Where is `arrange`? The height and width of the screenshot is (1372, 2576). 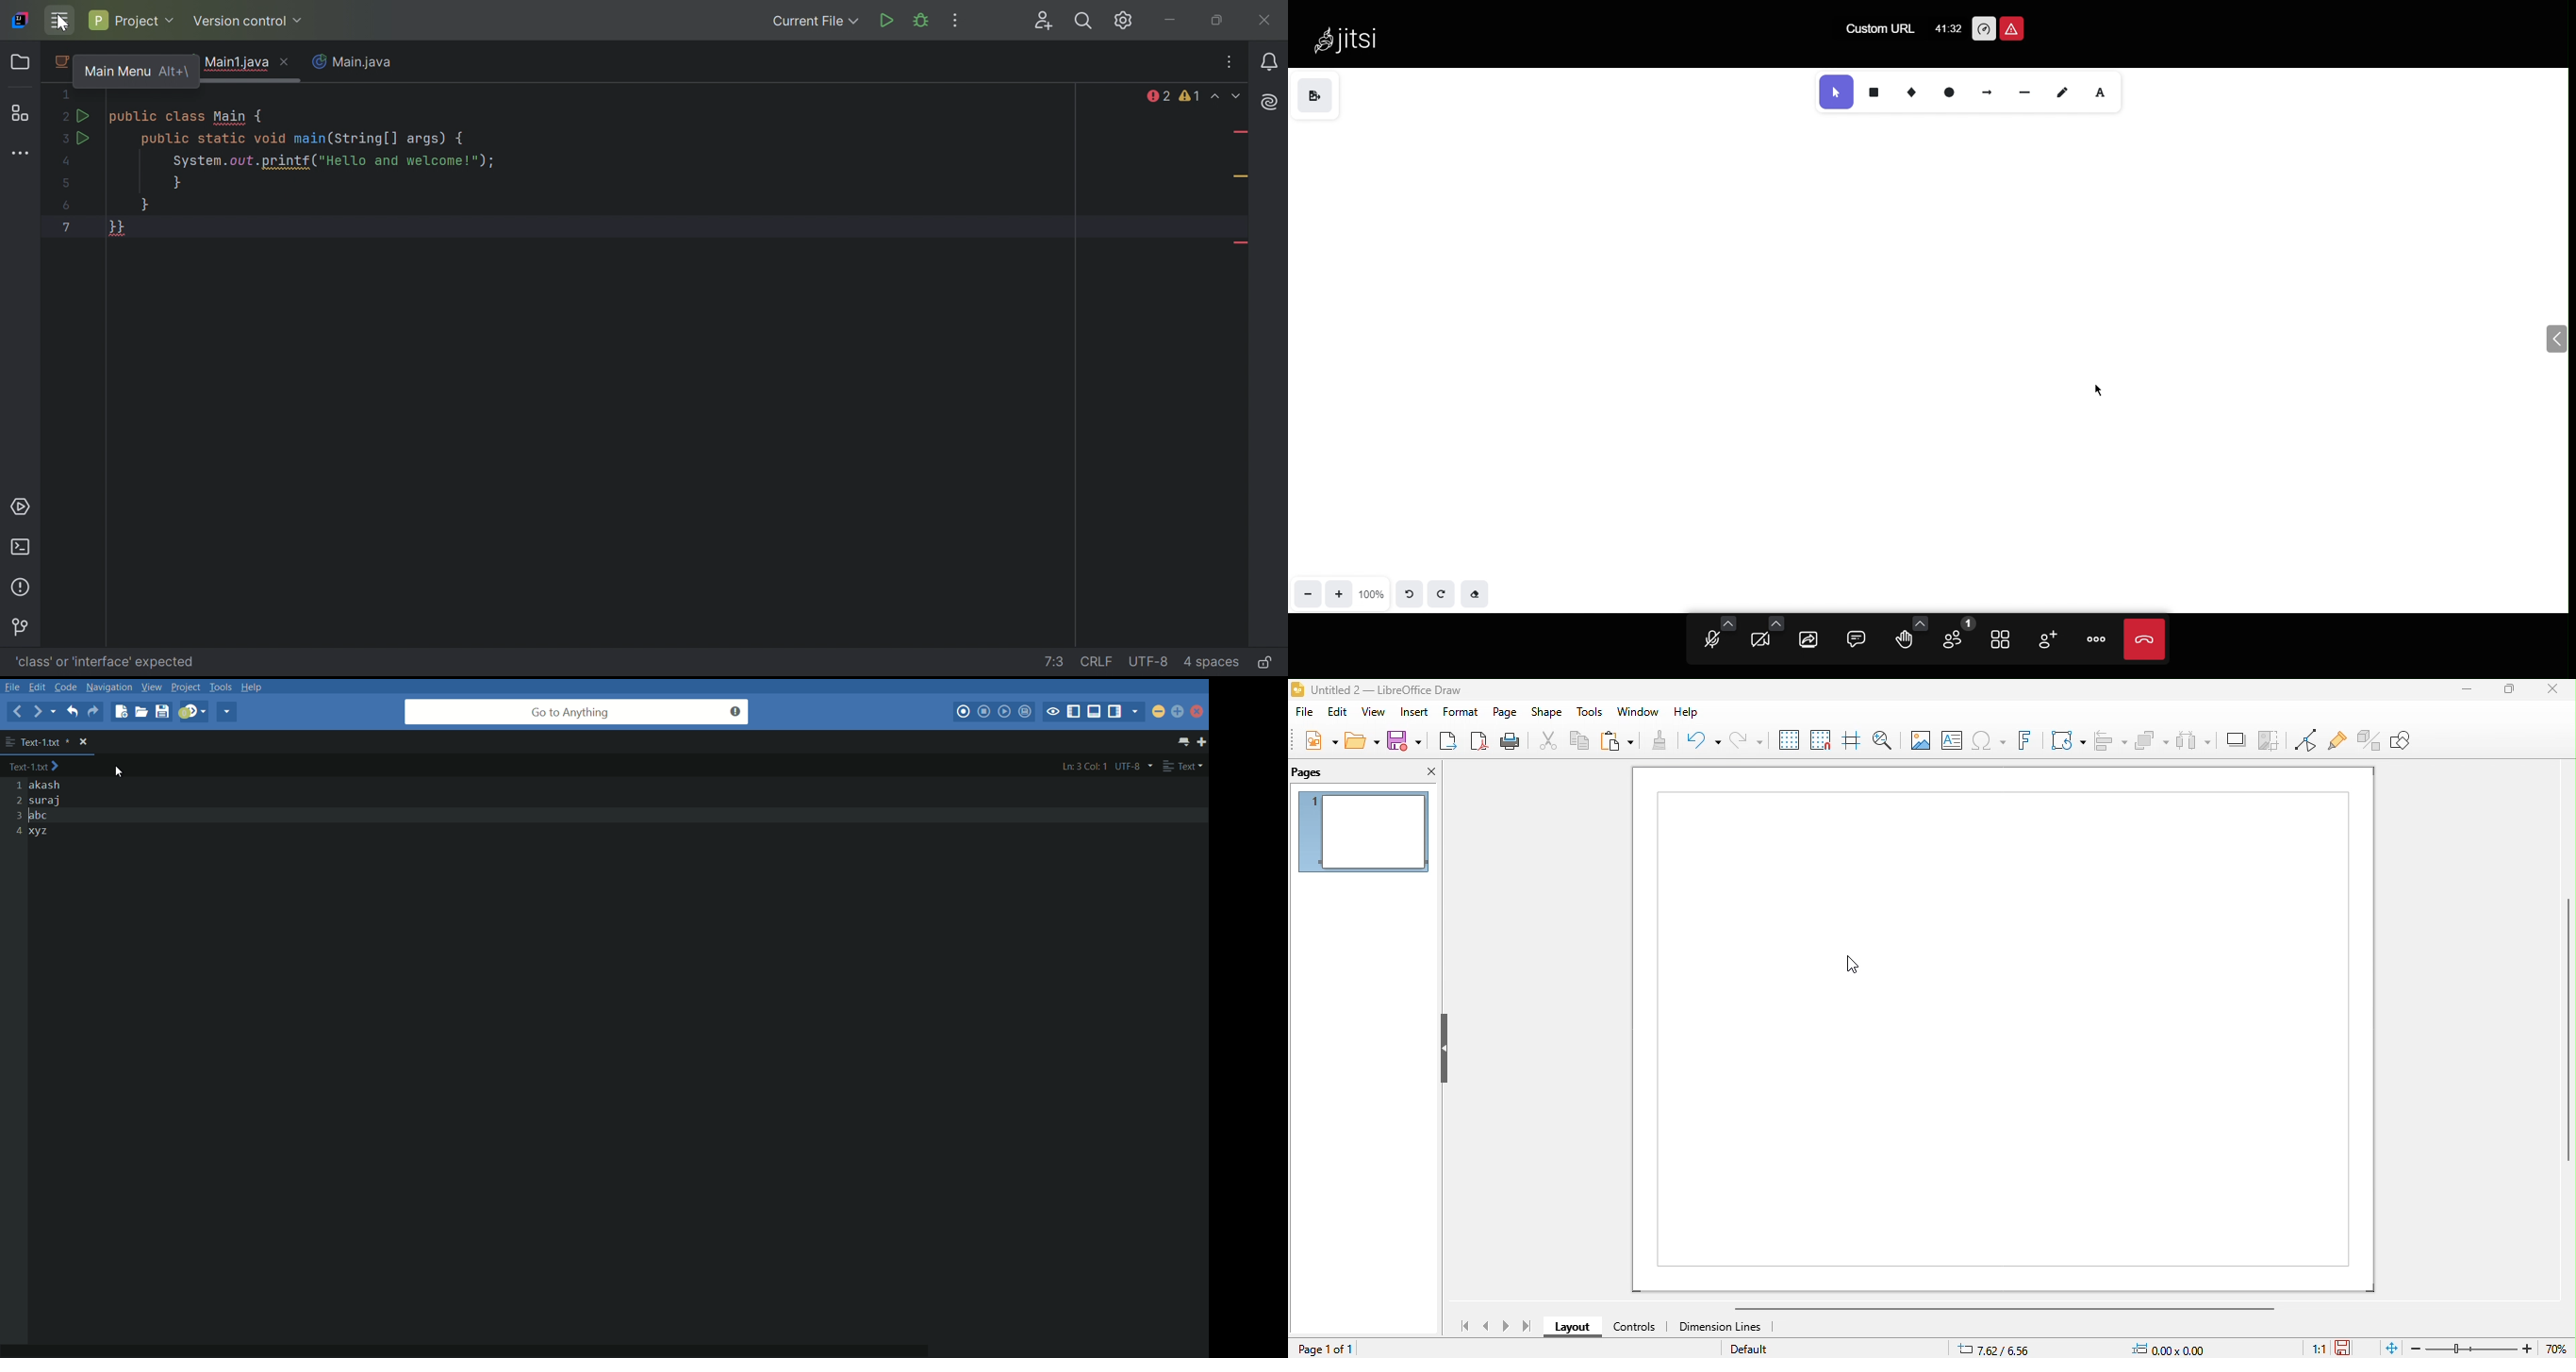
arrange is located at coordinates (2152, 741).